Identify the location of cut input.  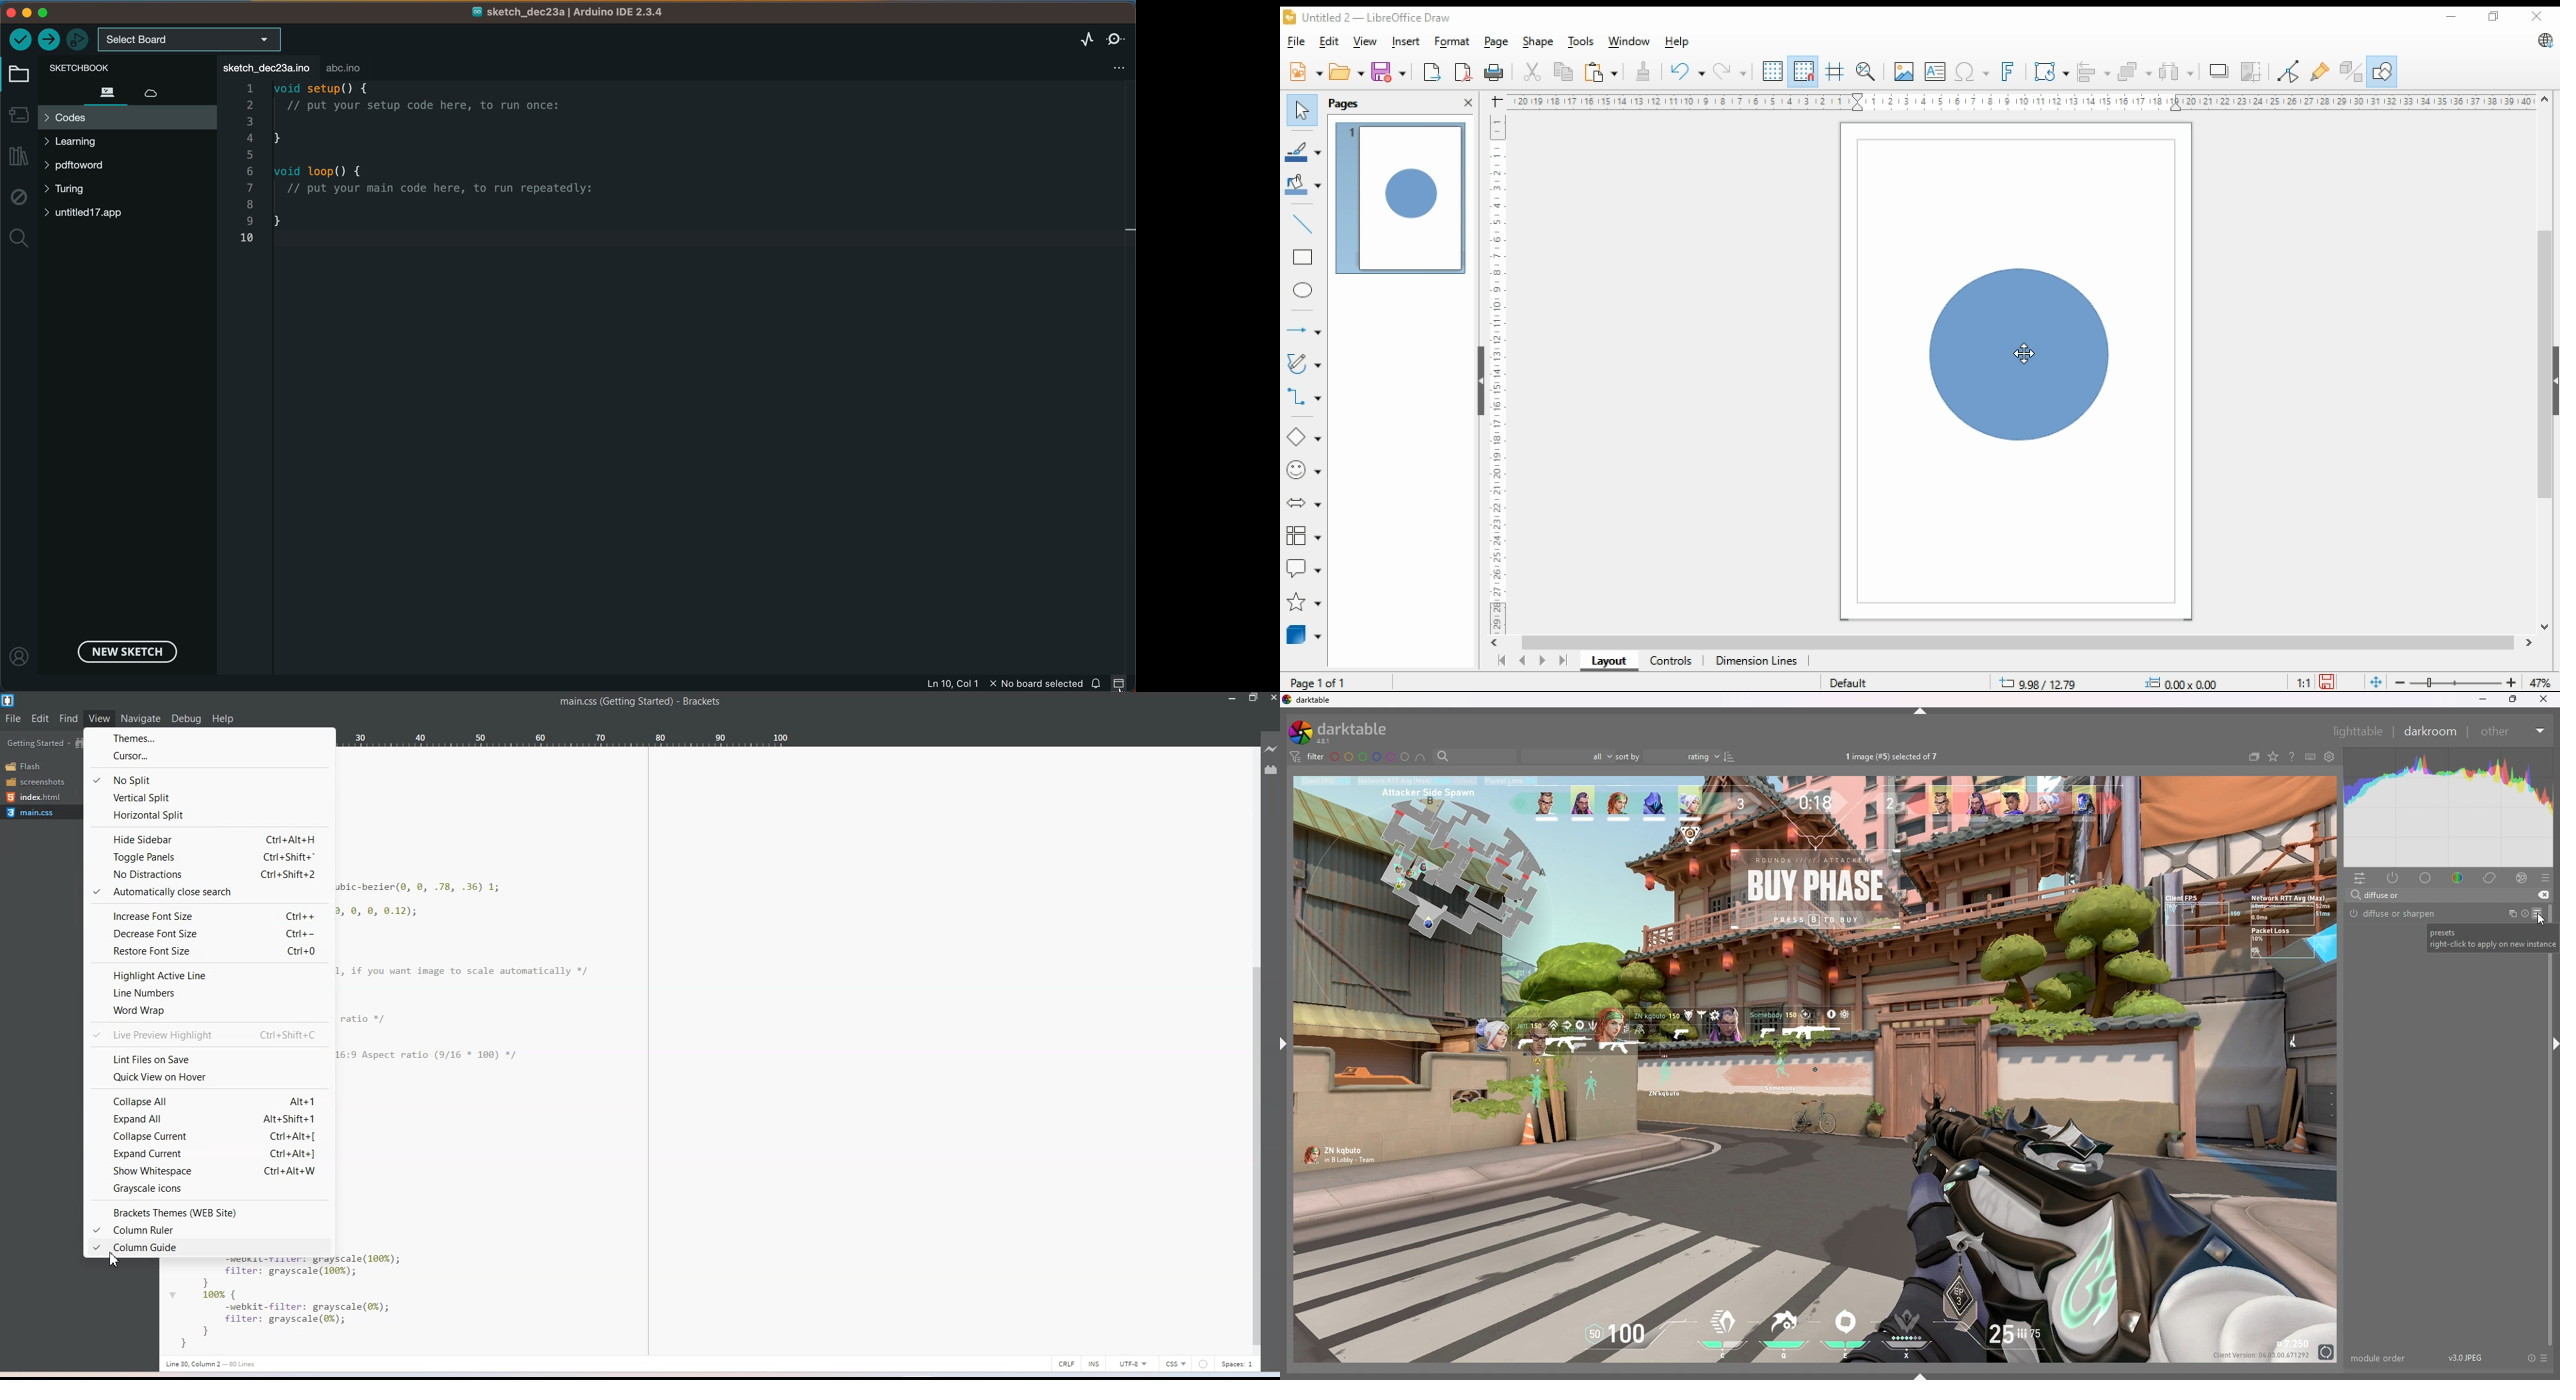
(2543, 895).